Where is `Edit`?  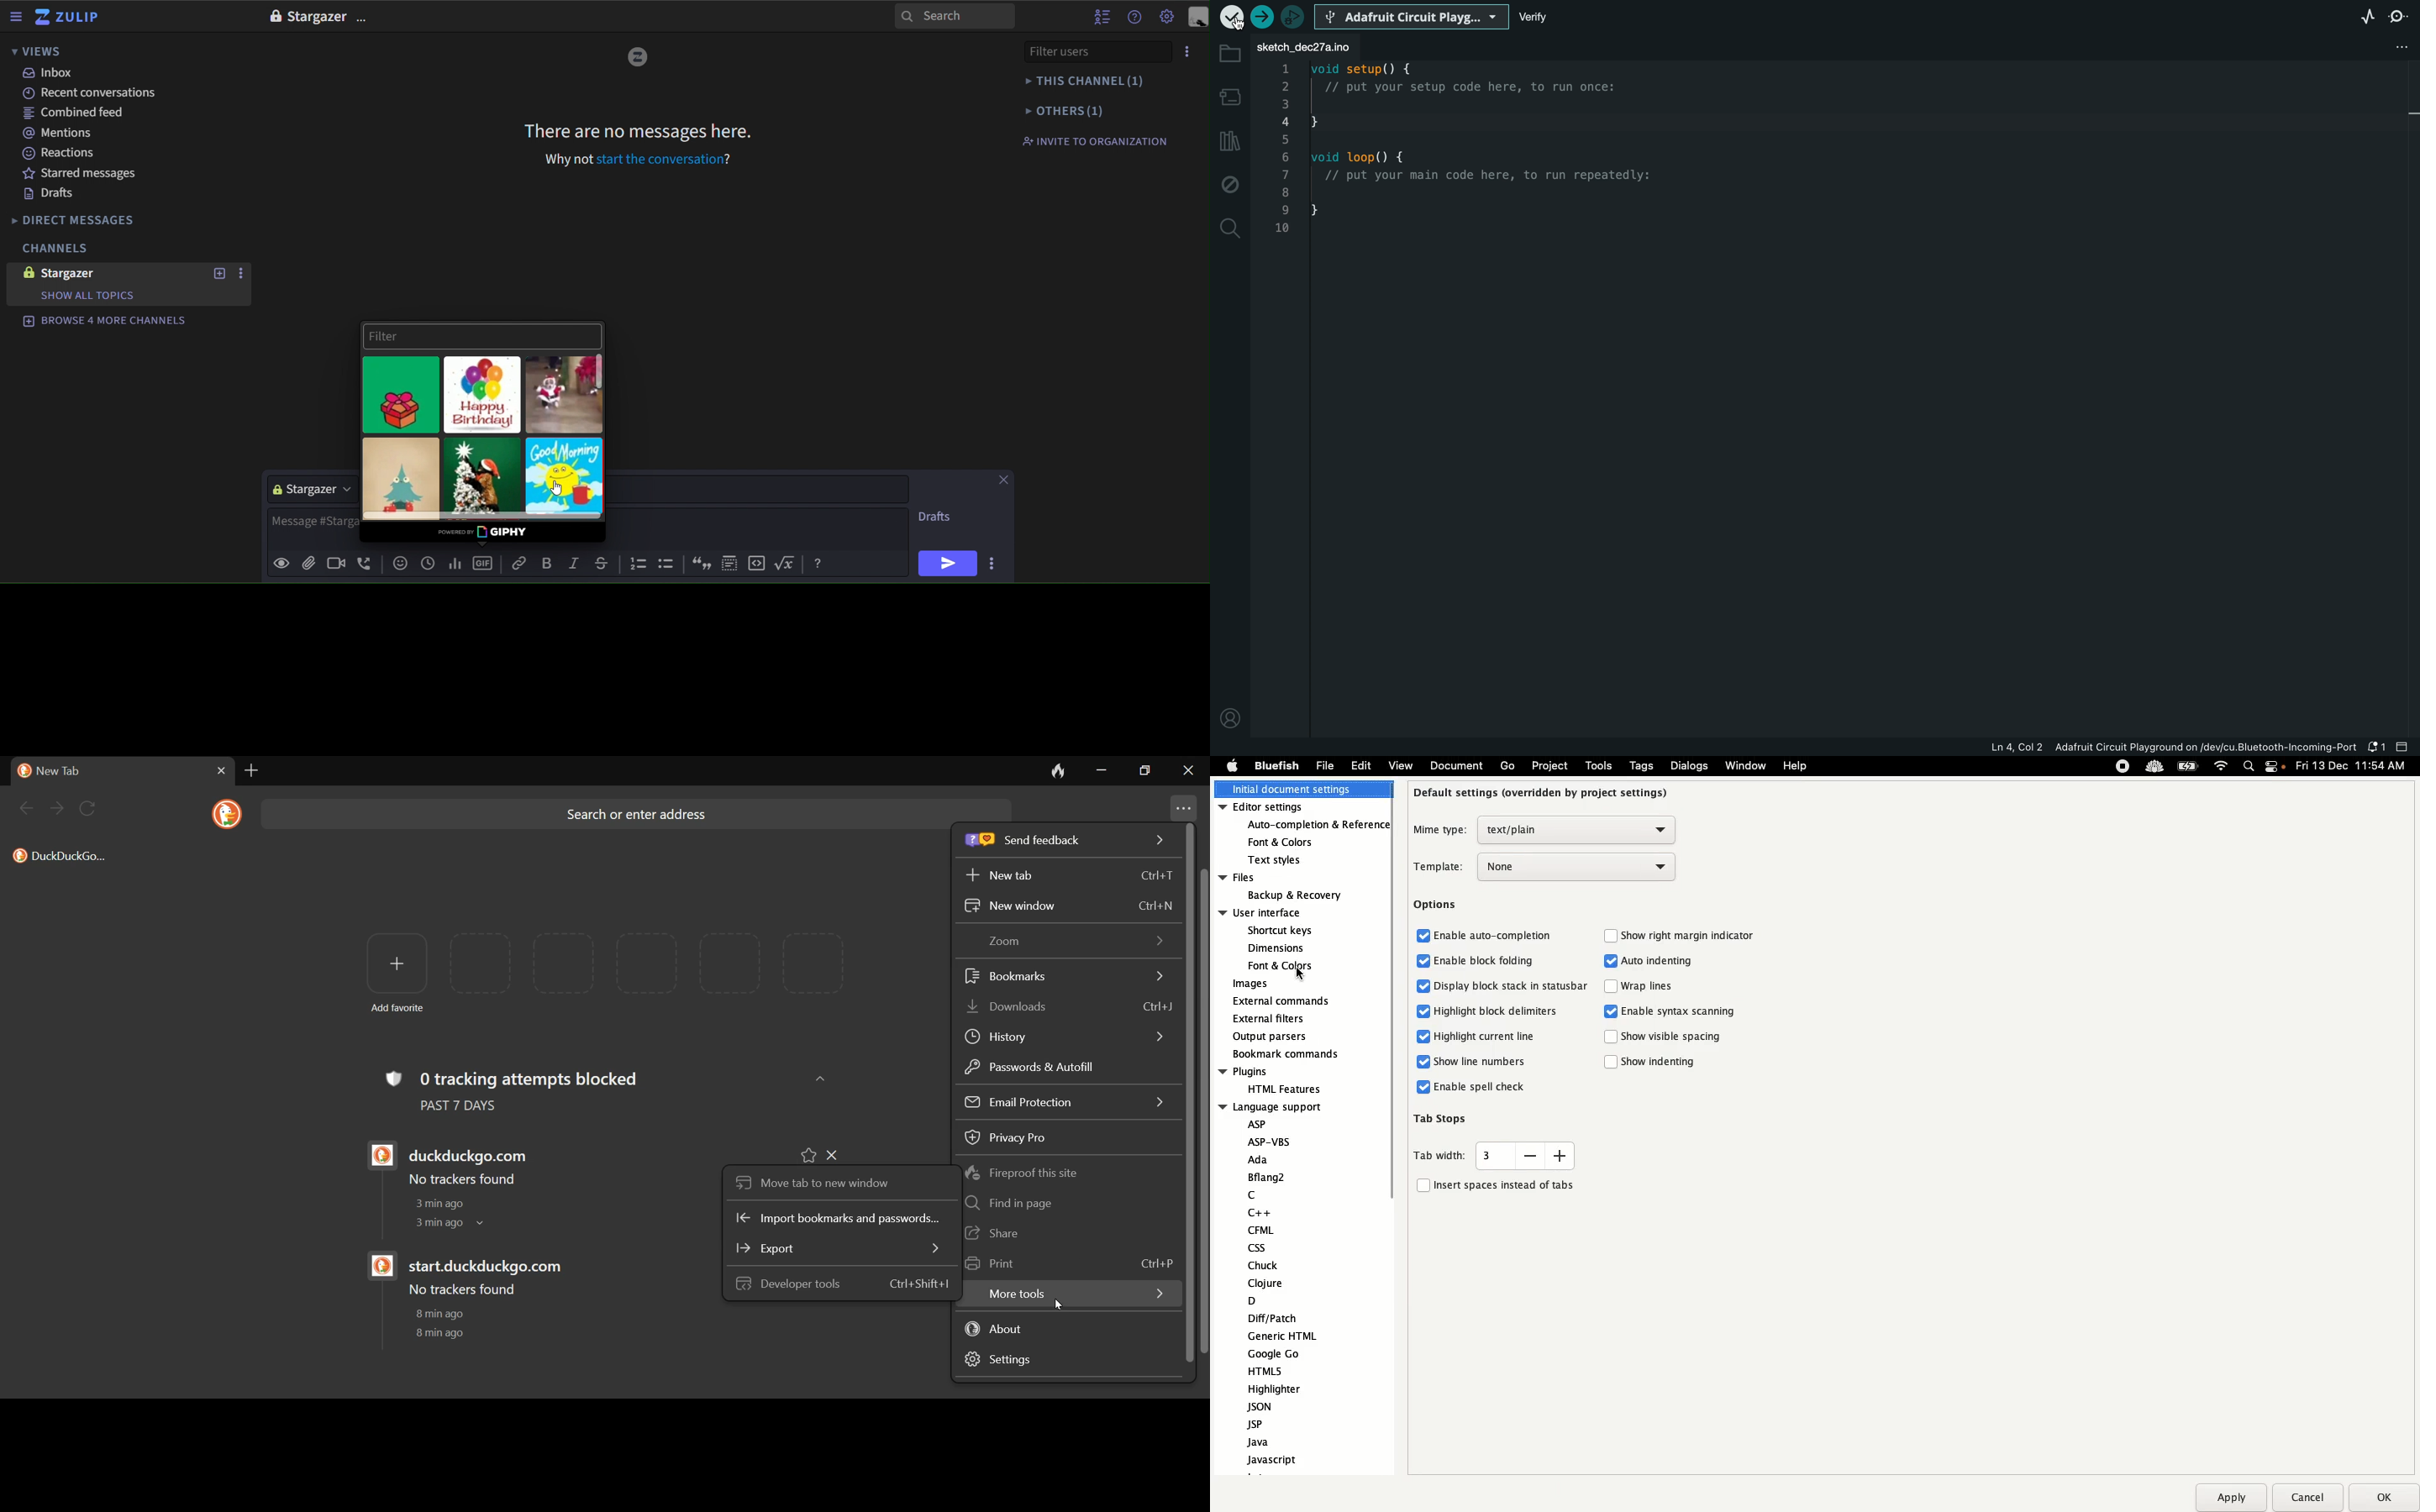
Edit is located at coordinates (1361, 765).